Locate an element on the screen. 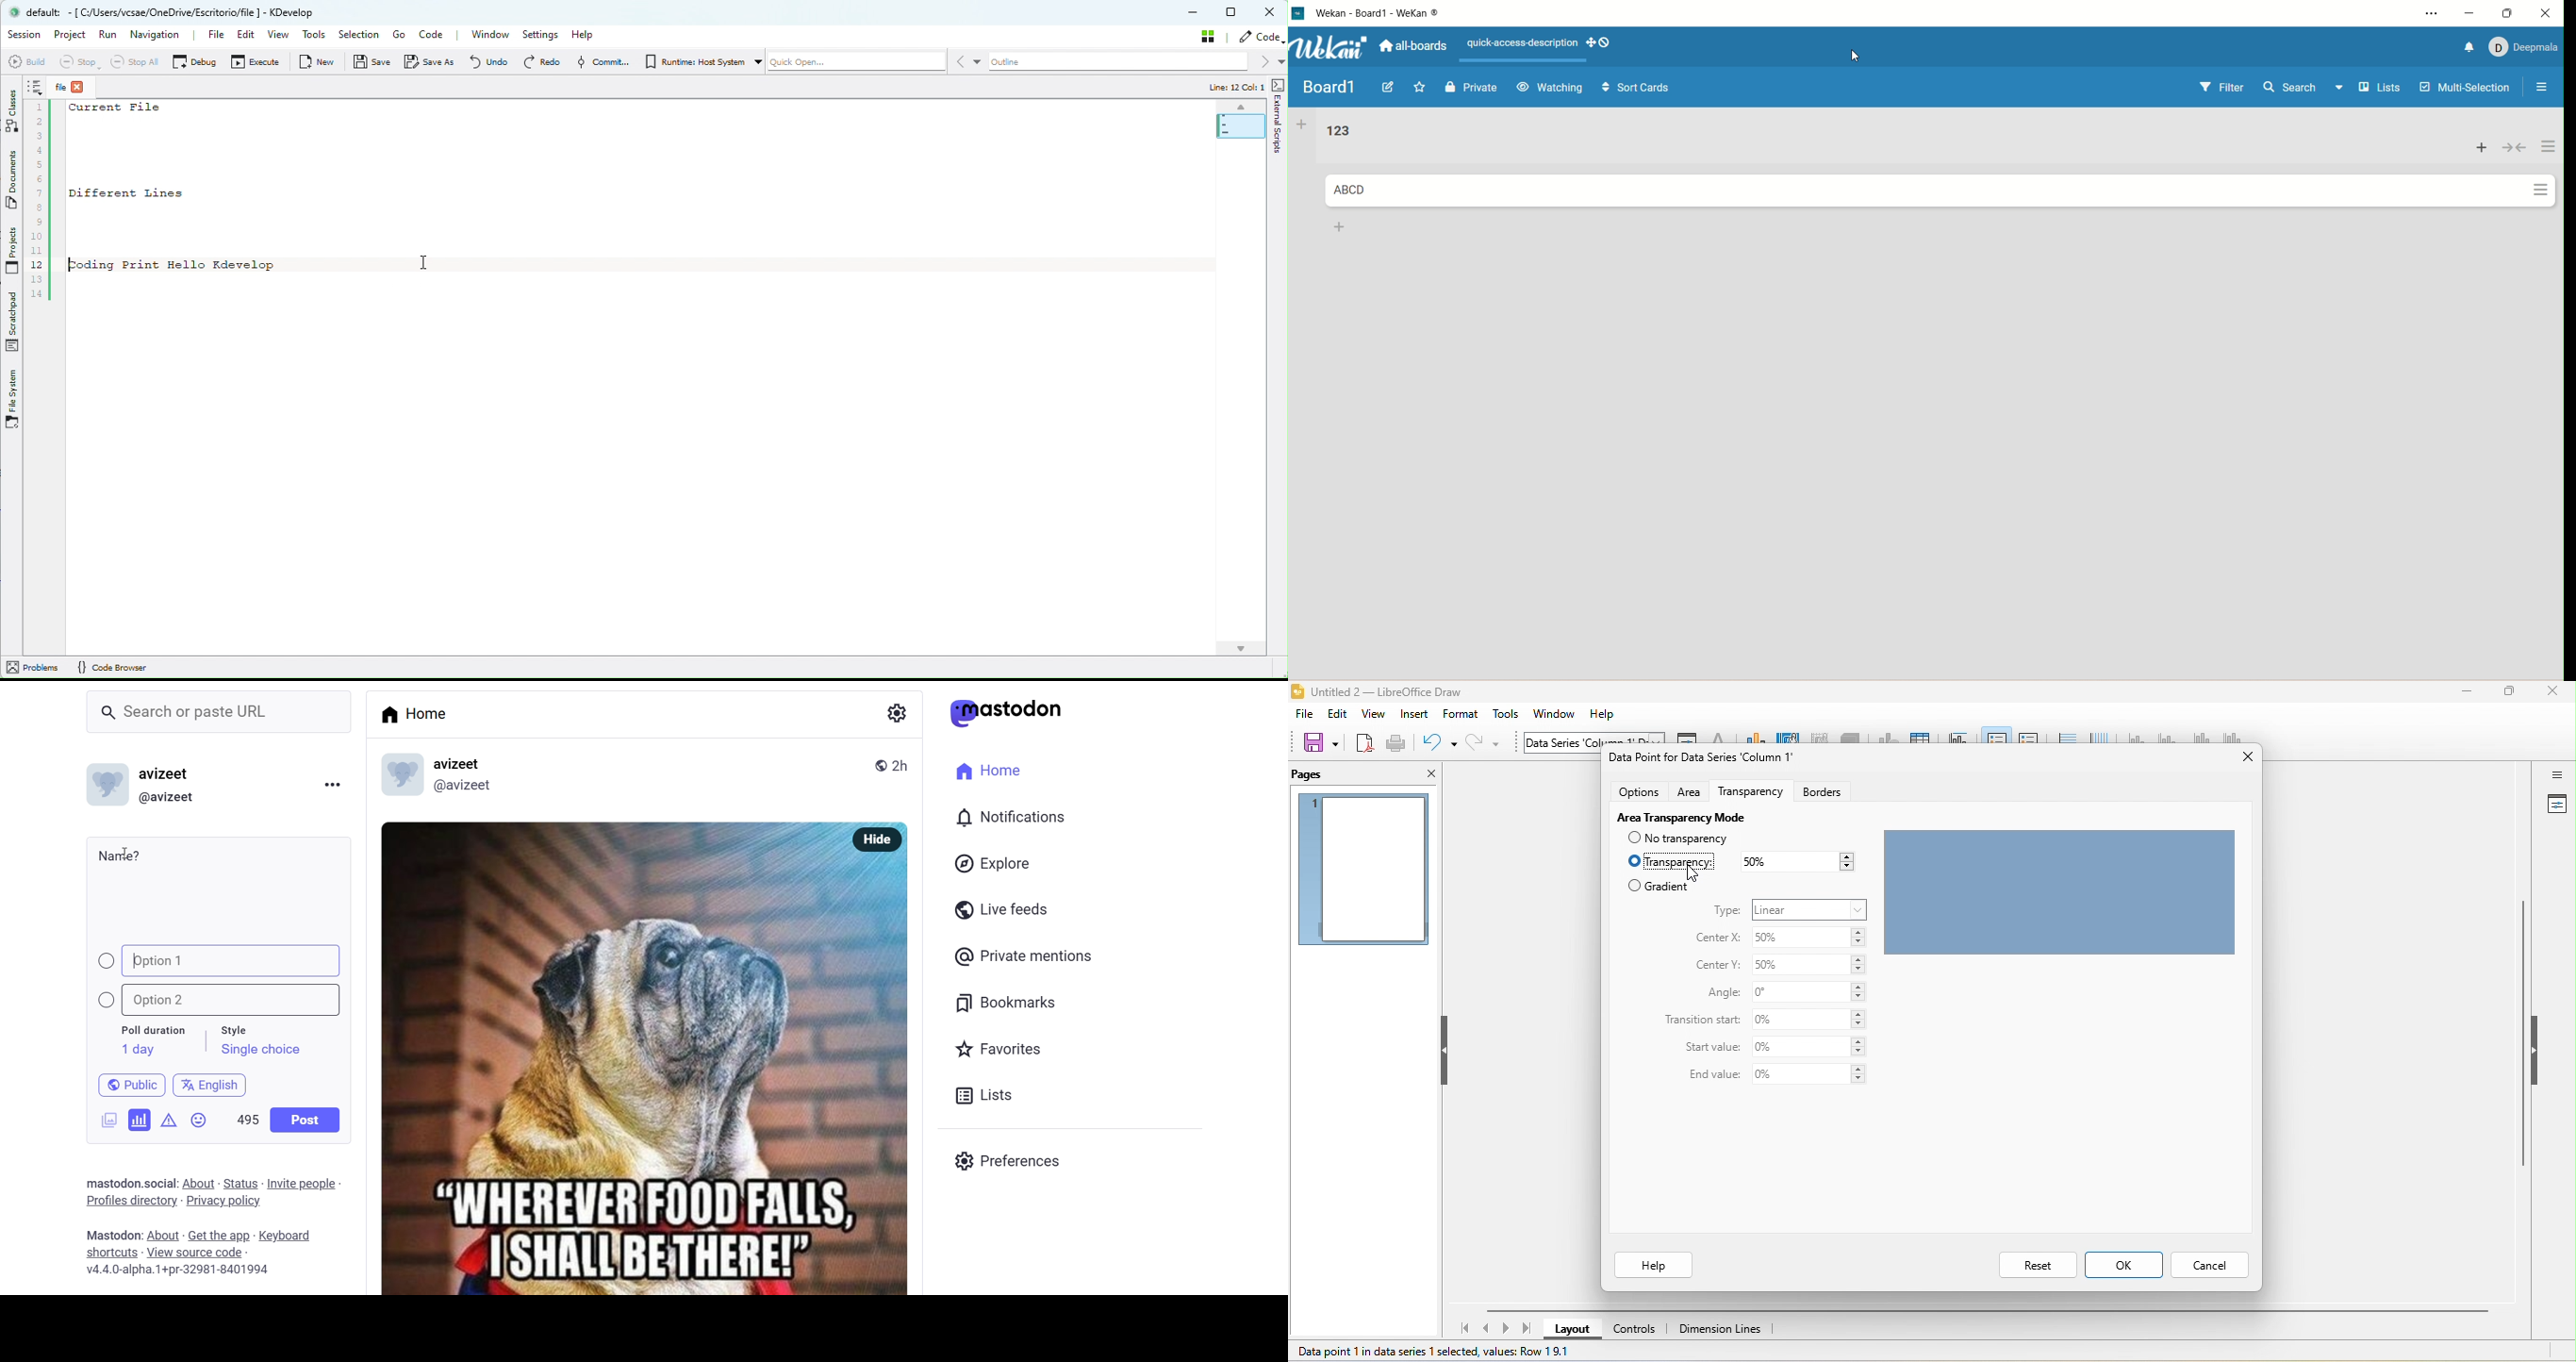  format selection is located at coordinates (1687, 737).